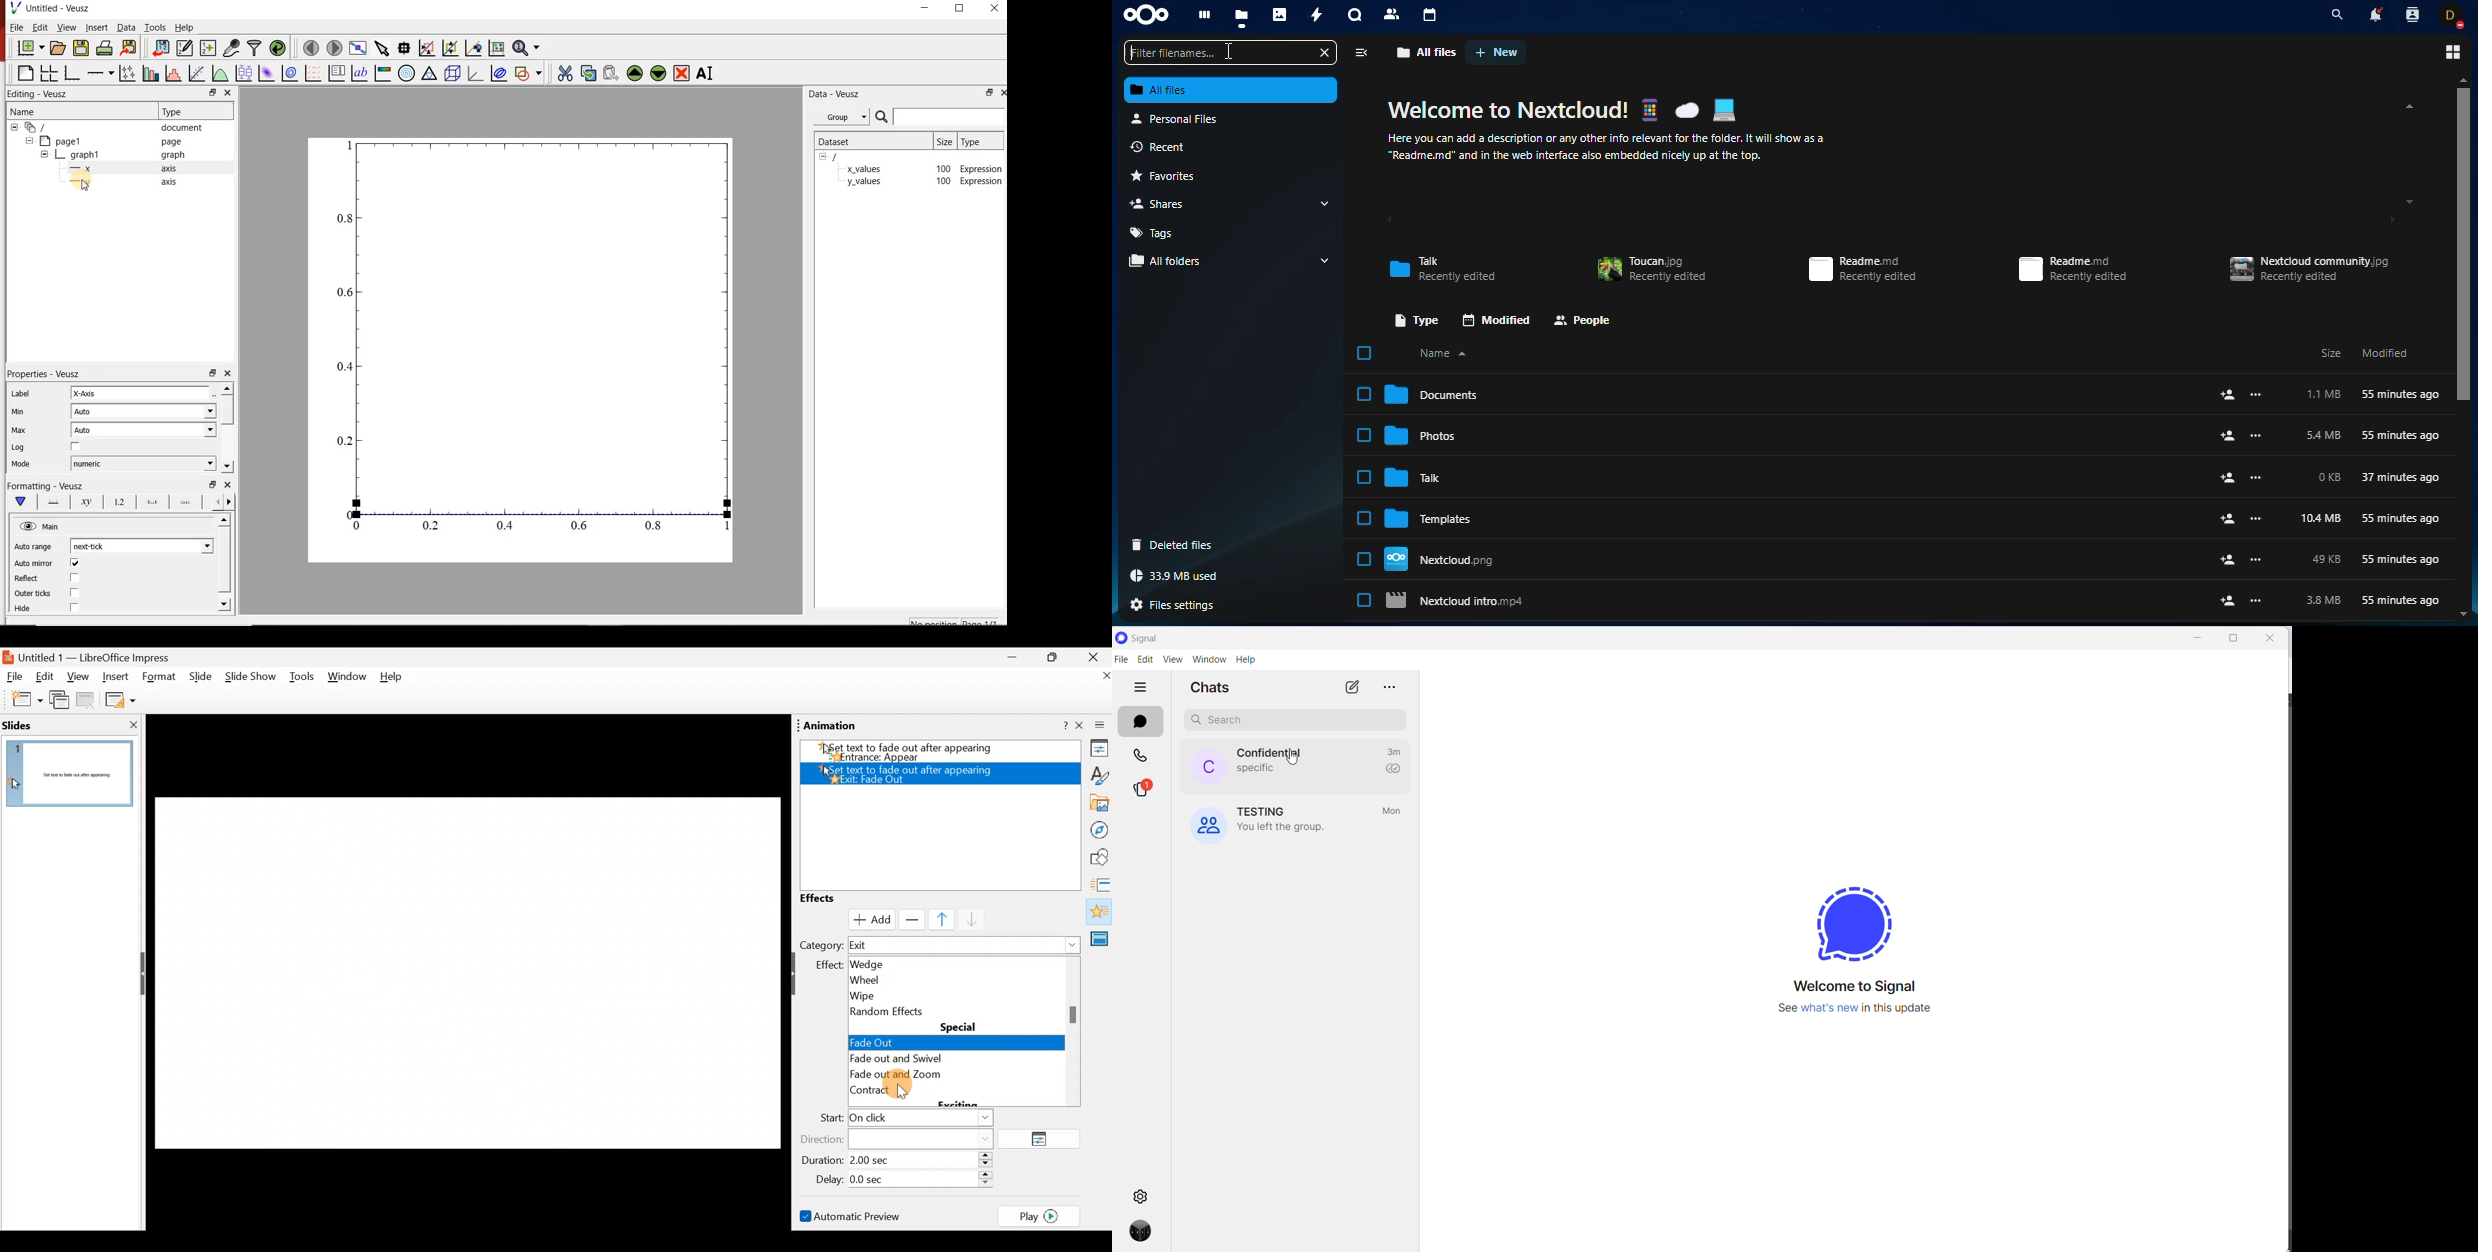  I want to click on more, so click(2256, 478).